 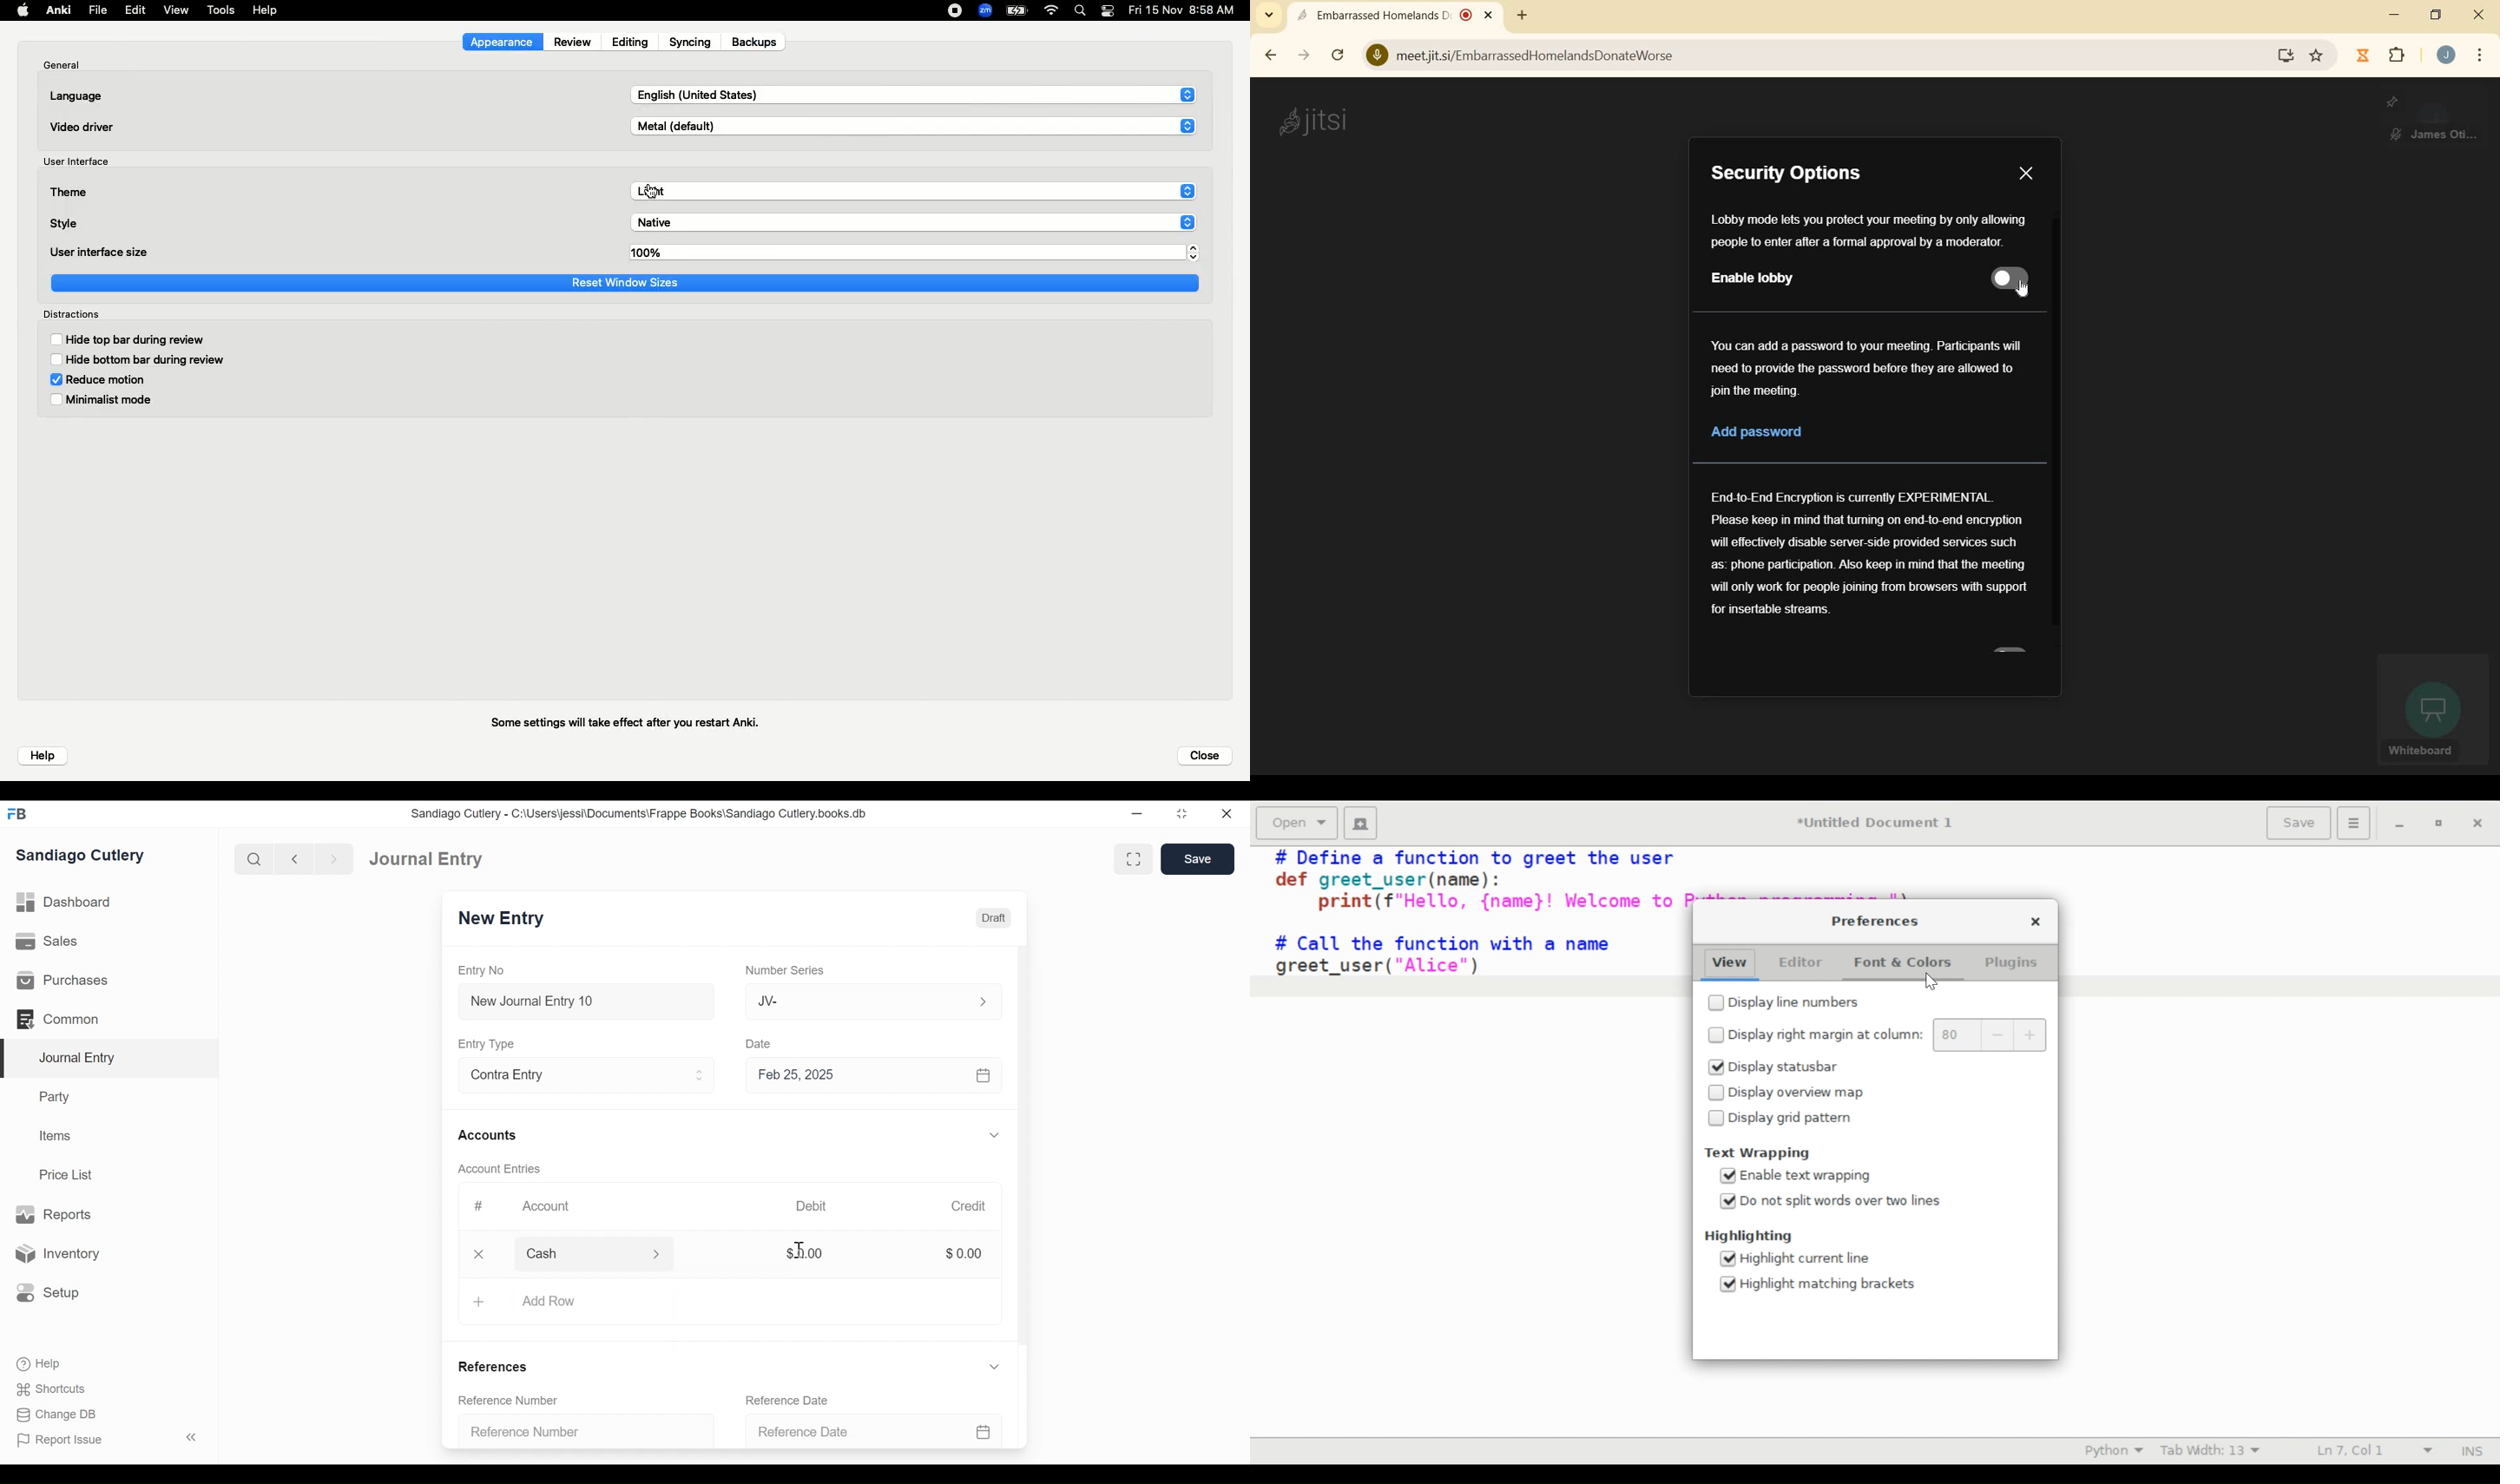 What do you see at coordinates (98, 378) in the screenshot?
I see `Reduce motion` at bounding box center [98, 378].